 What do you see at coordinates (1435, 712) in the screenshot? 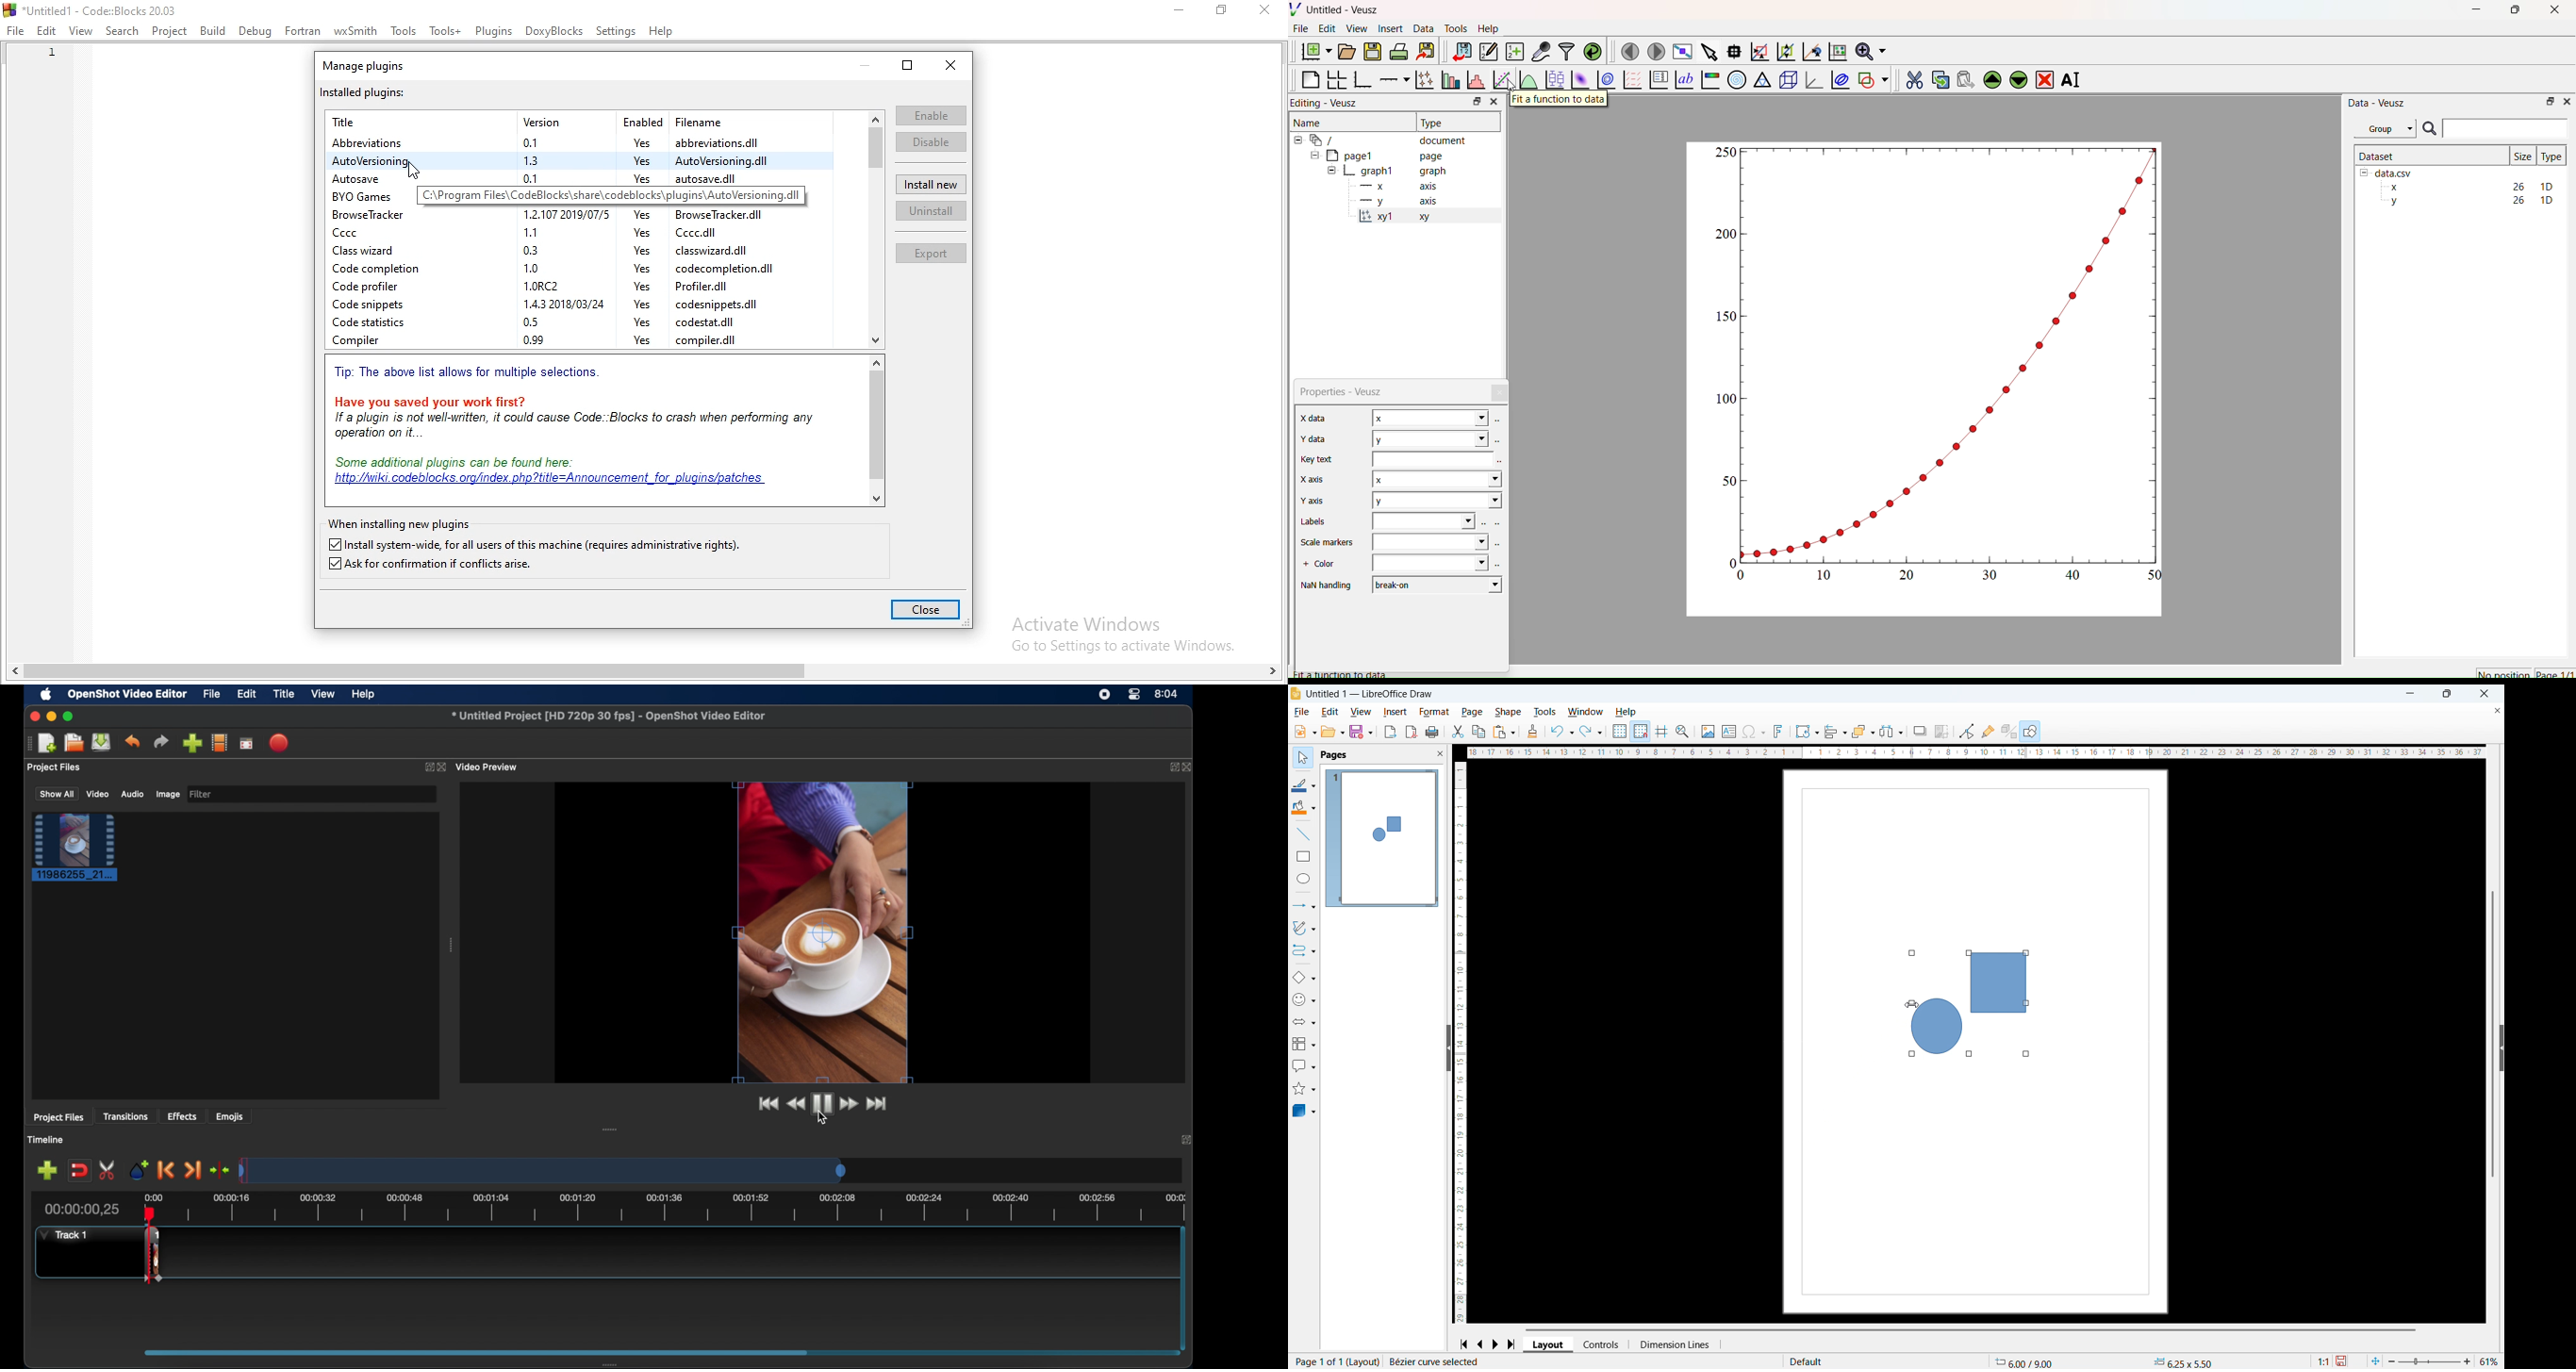
I see `Format ` at bounding box center [1435, 712].